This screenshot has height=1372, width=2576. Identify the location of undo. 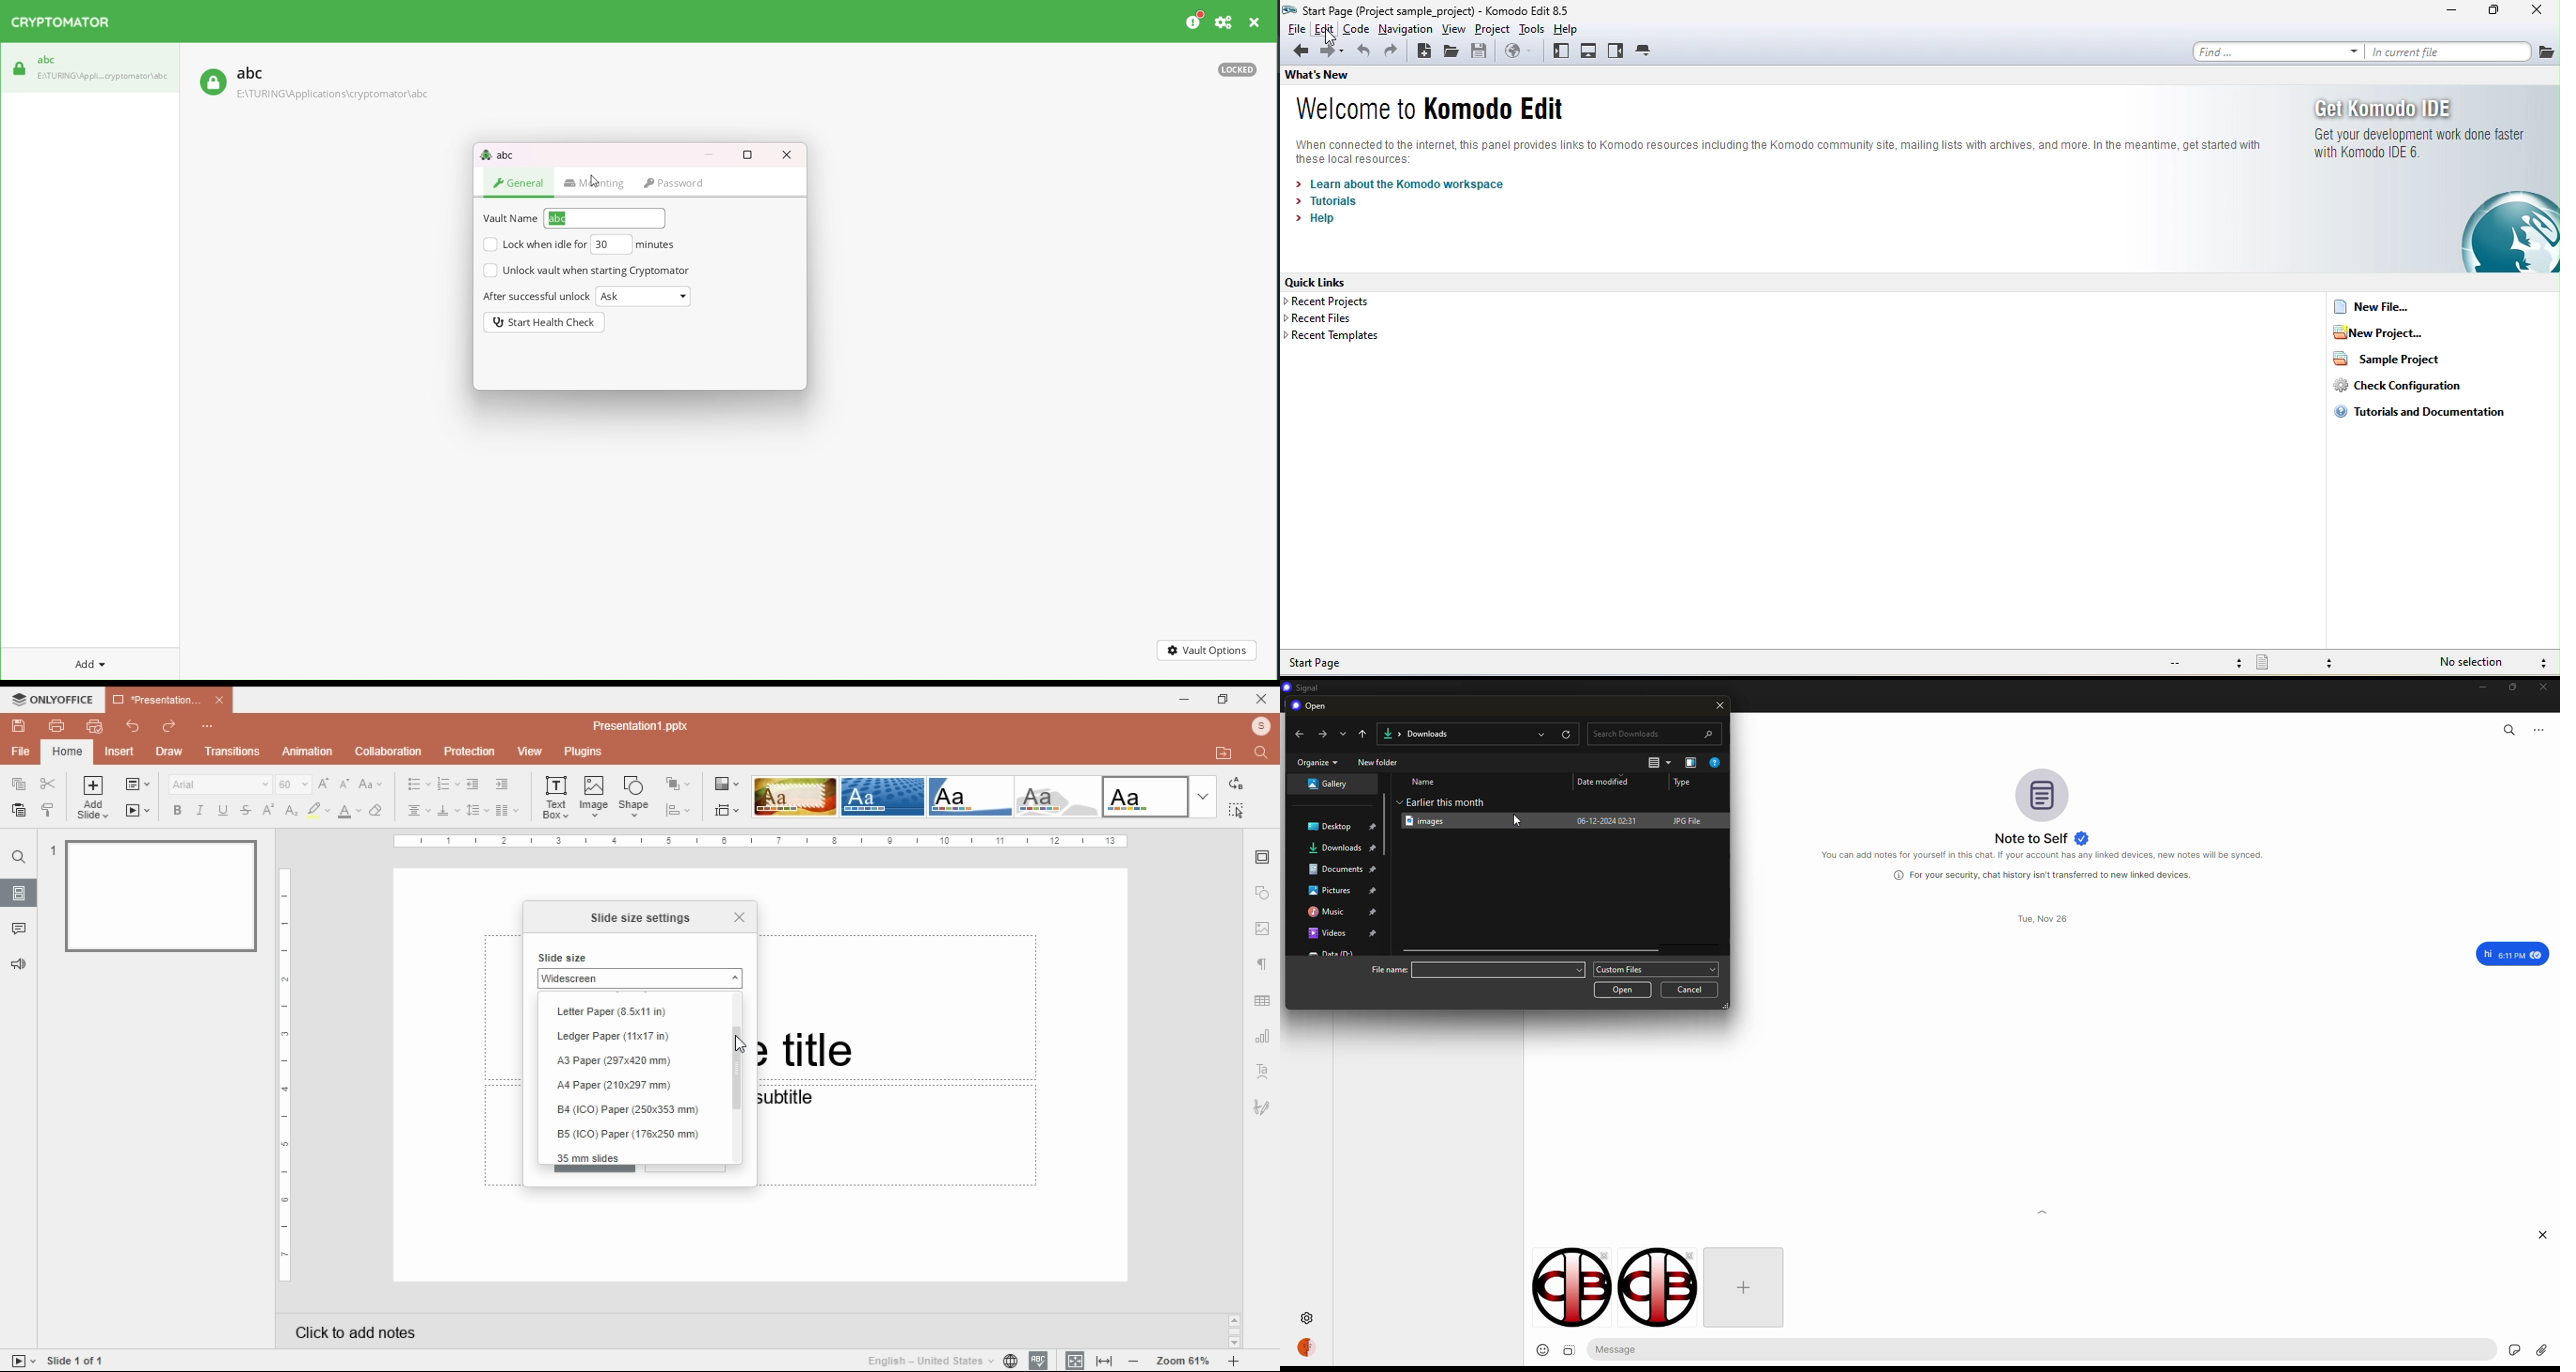
(134, 726).